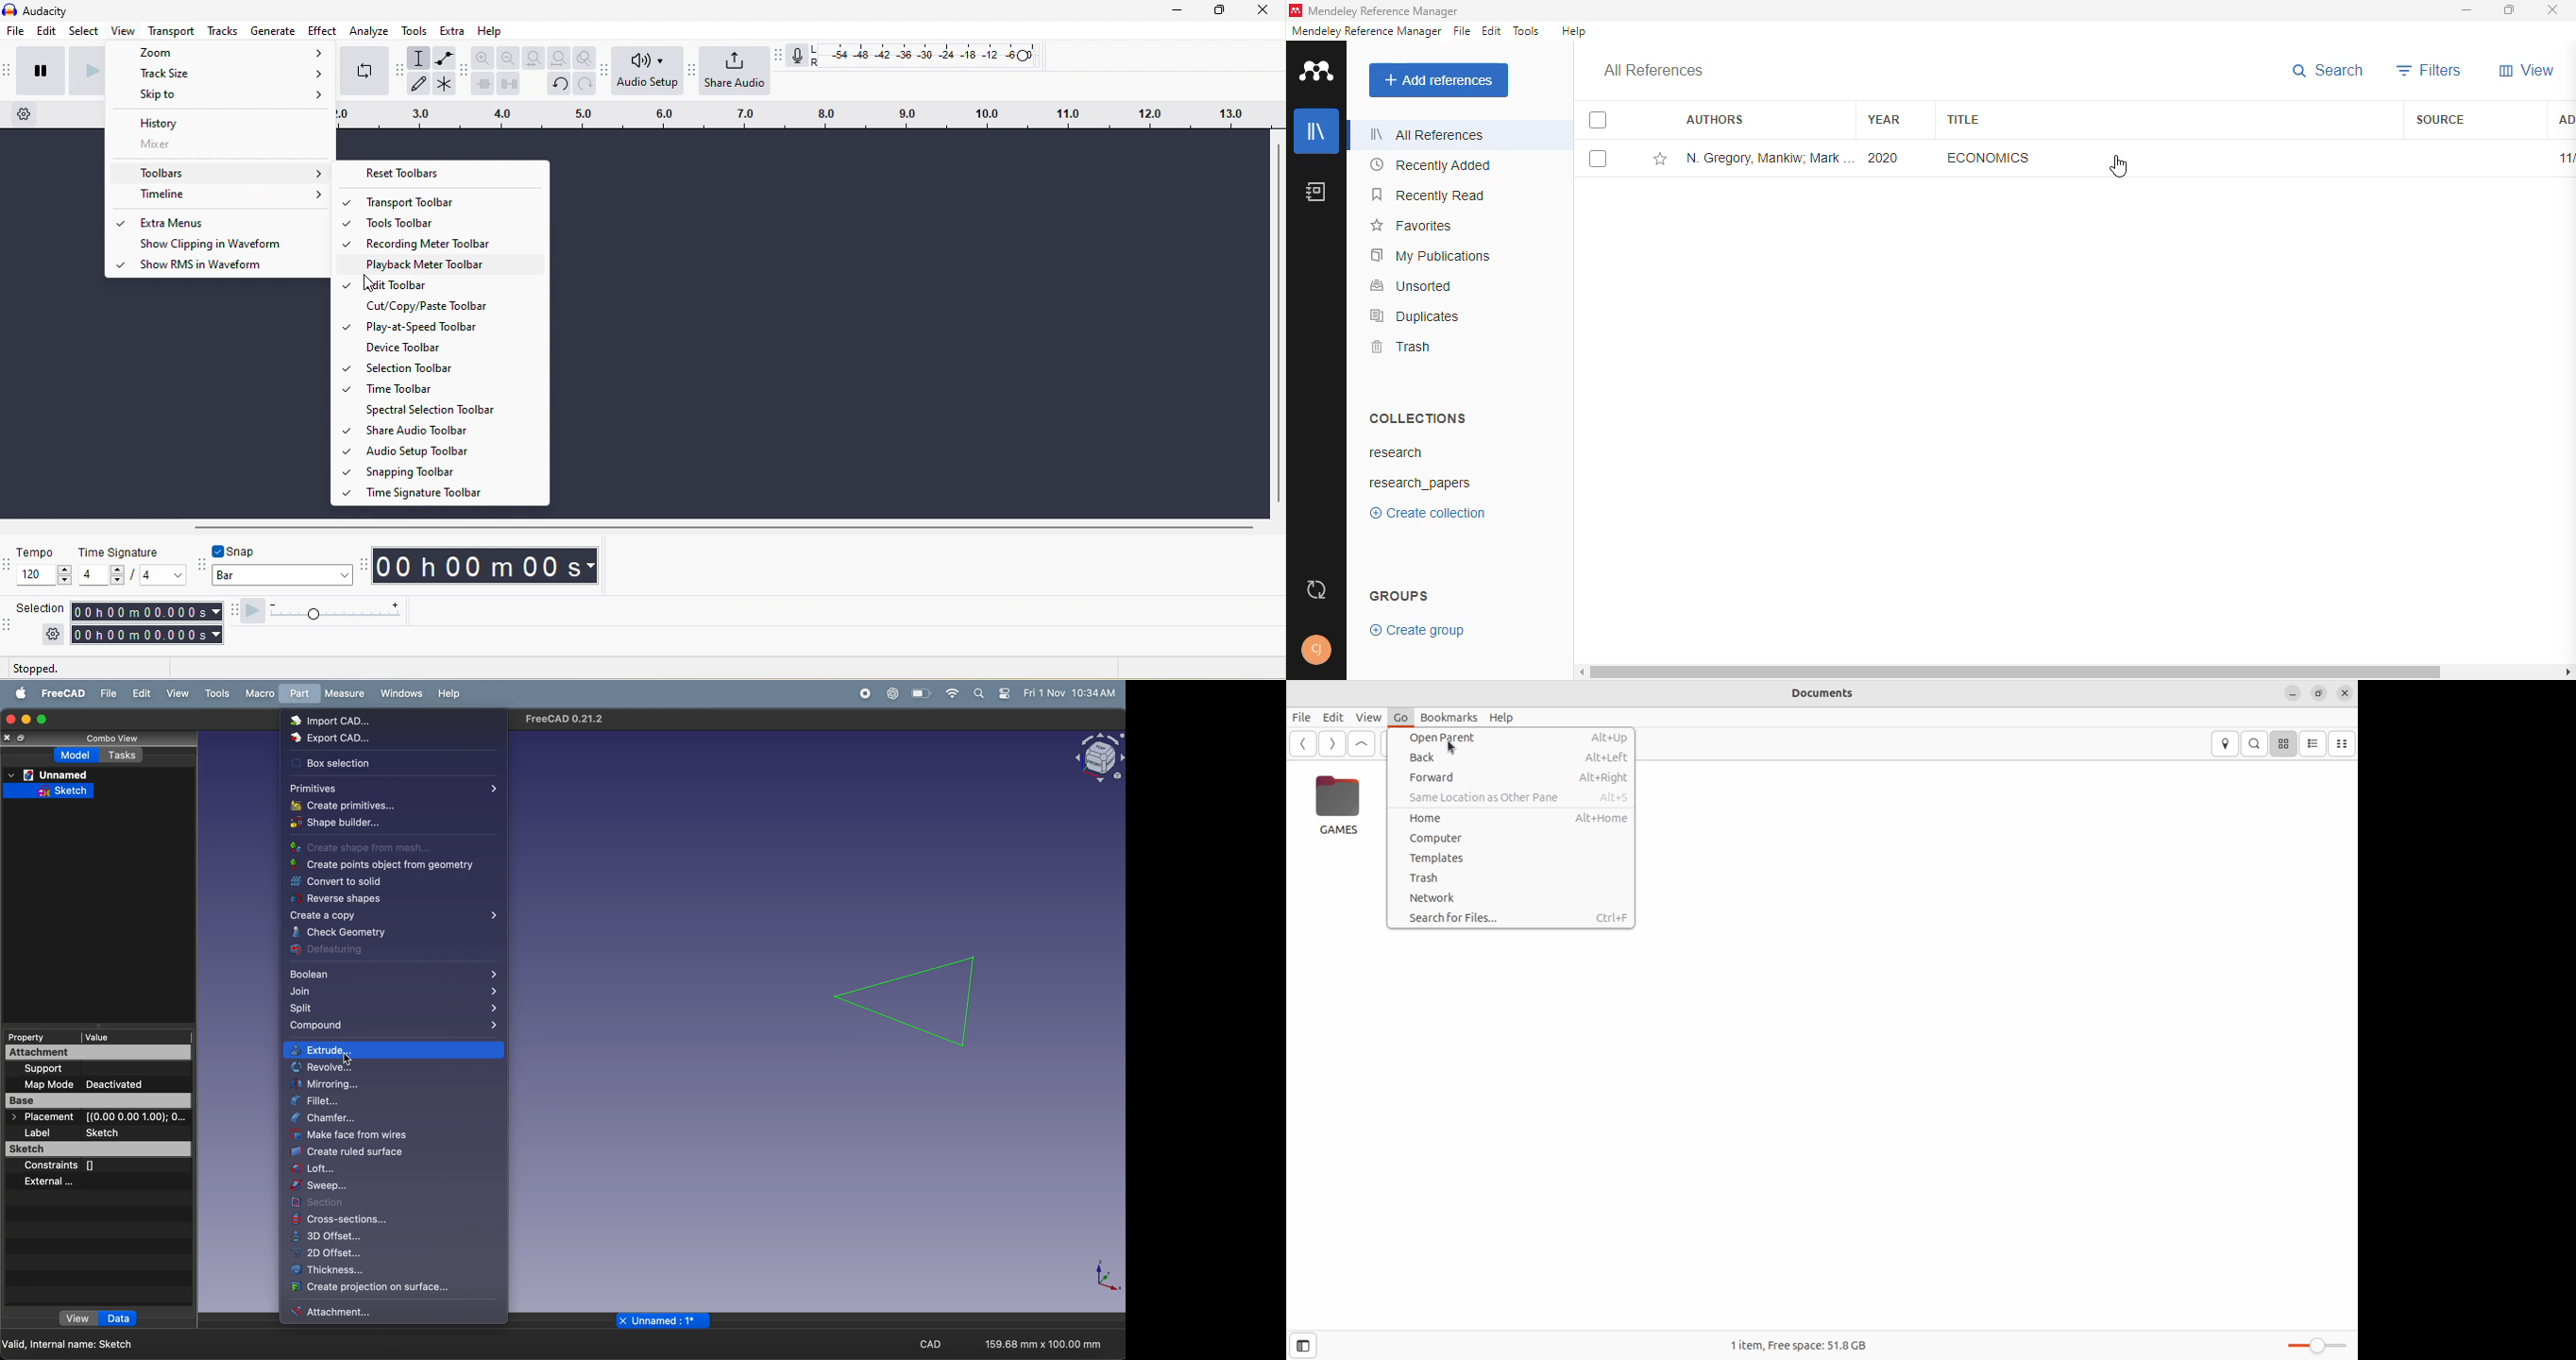  Describe the element at coordinates (450, 693) in the screenshot. I see `help` at that location.